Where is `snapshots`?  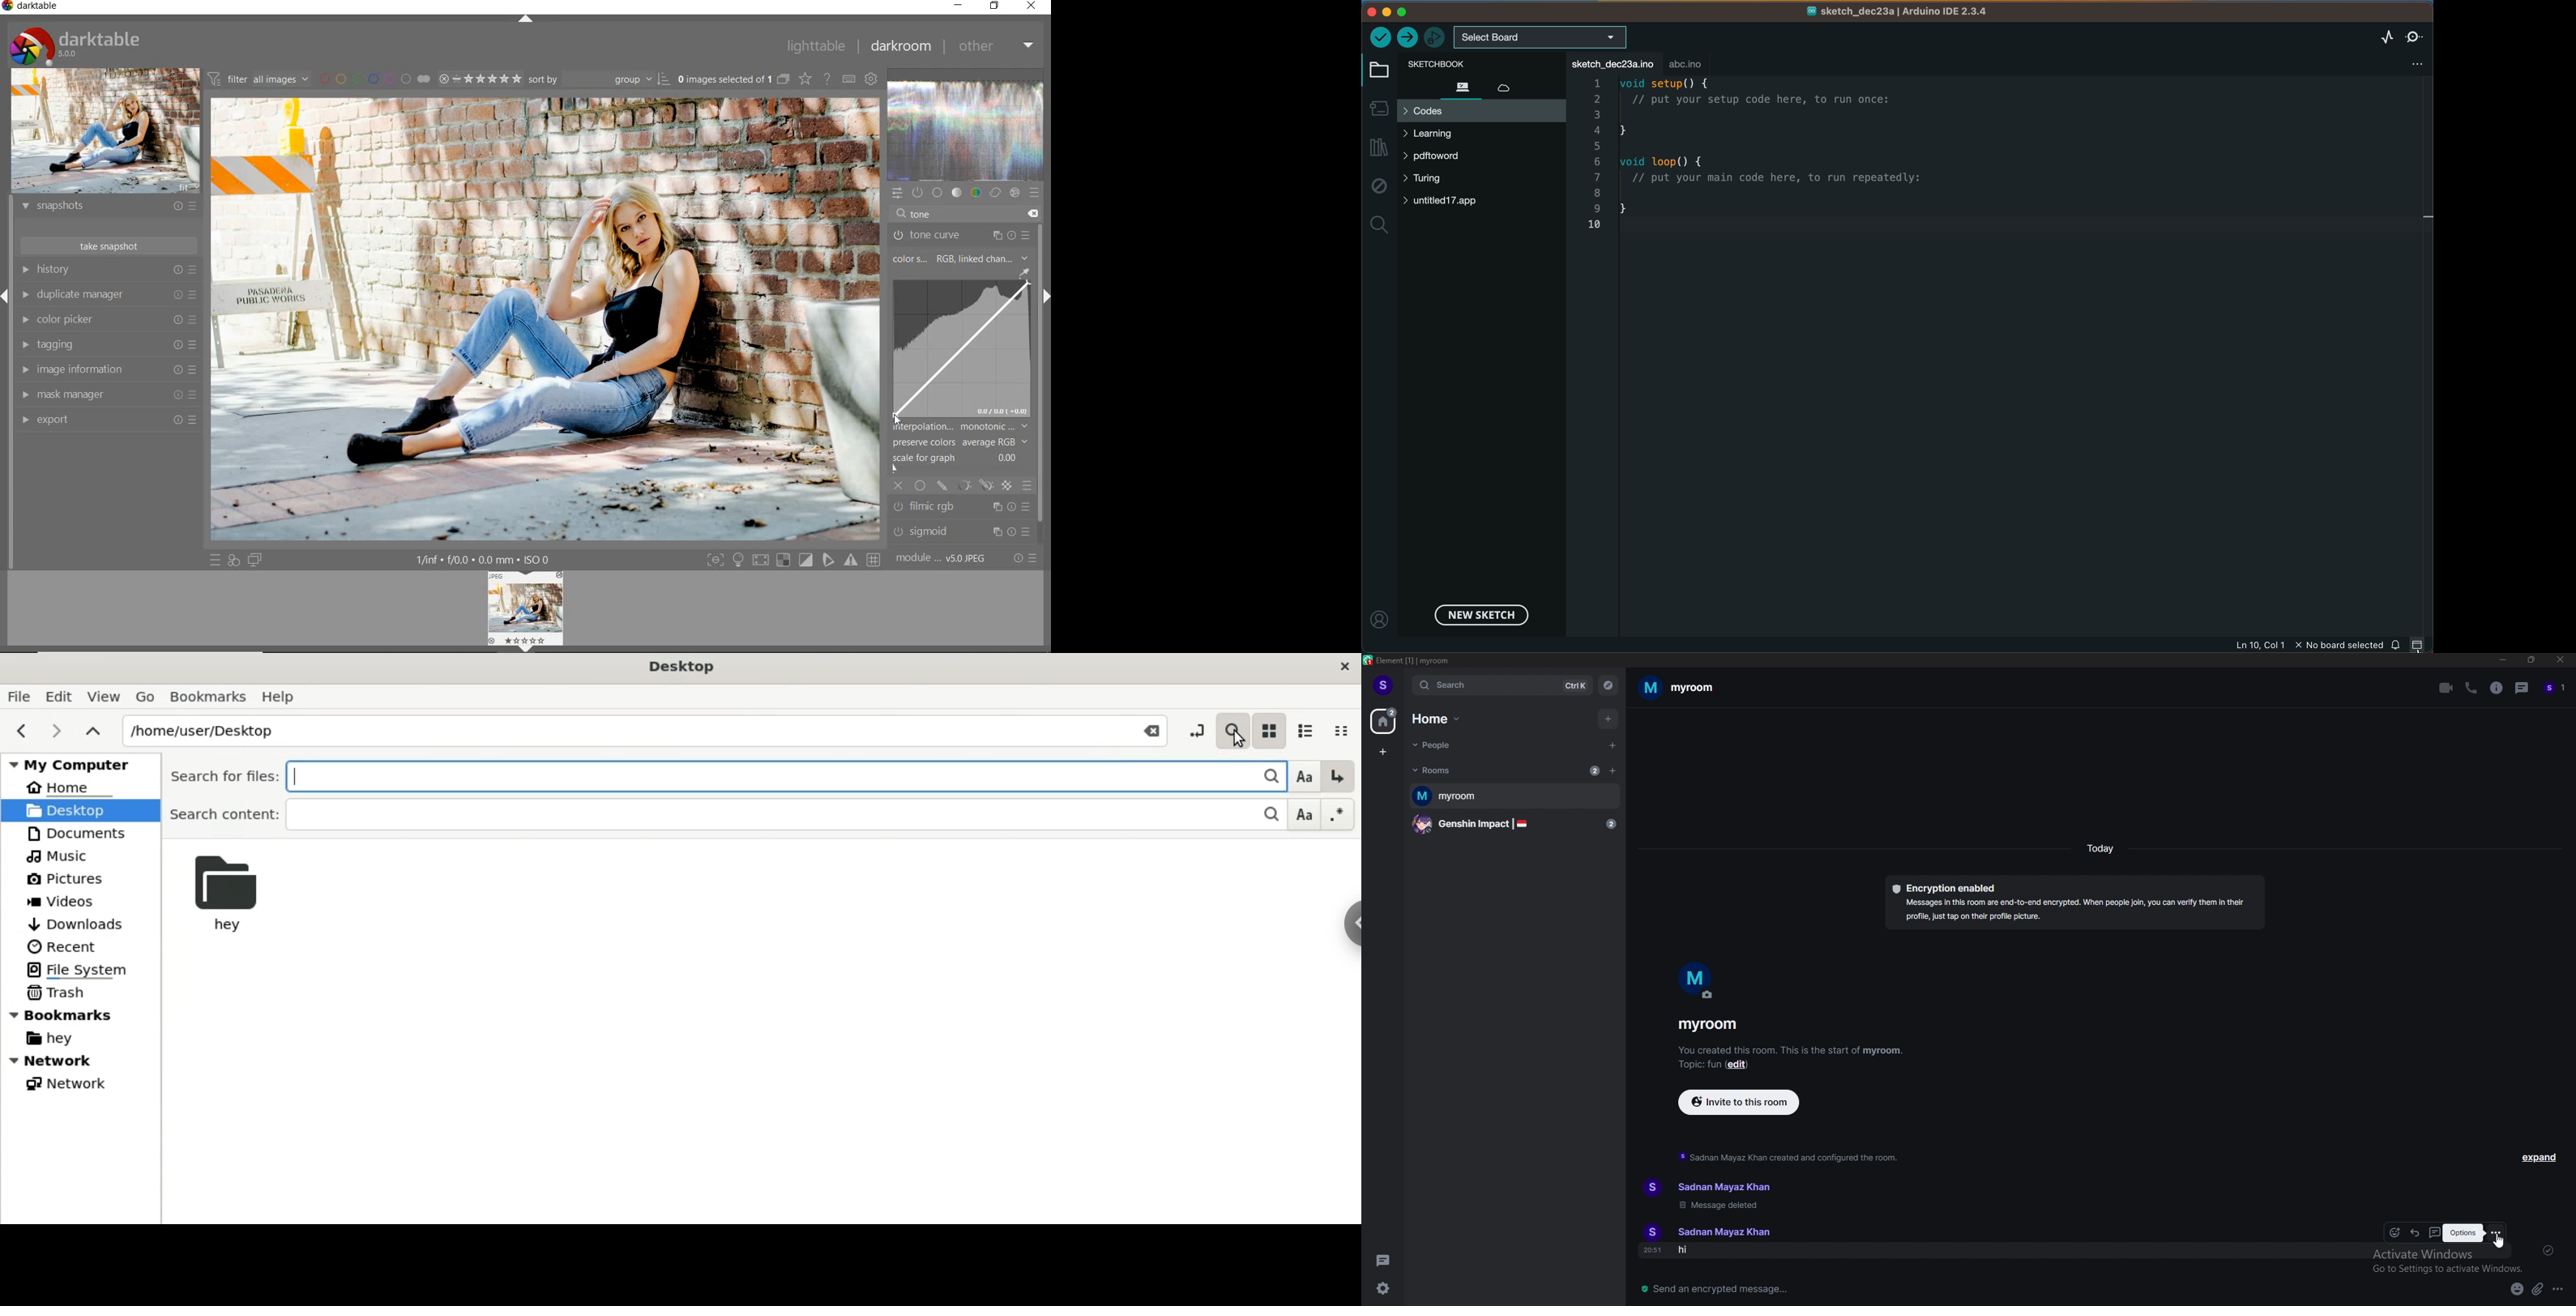
snapshots is located at coordinates (108, 208).